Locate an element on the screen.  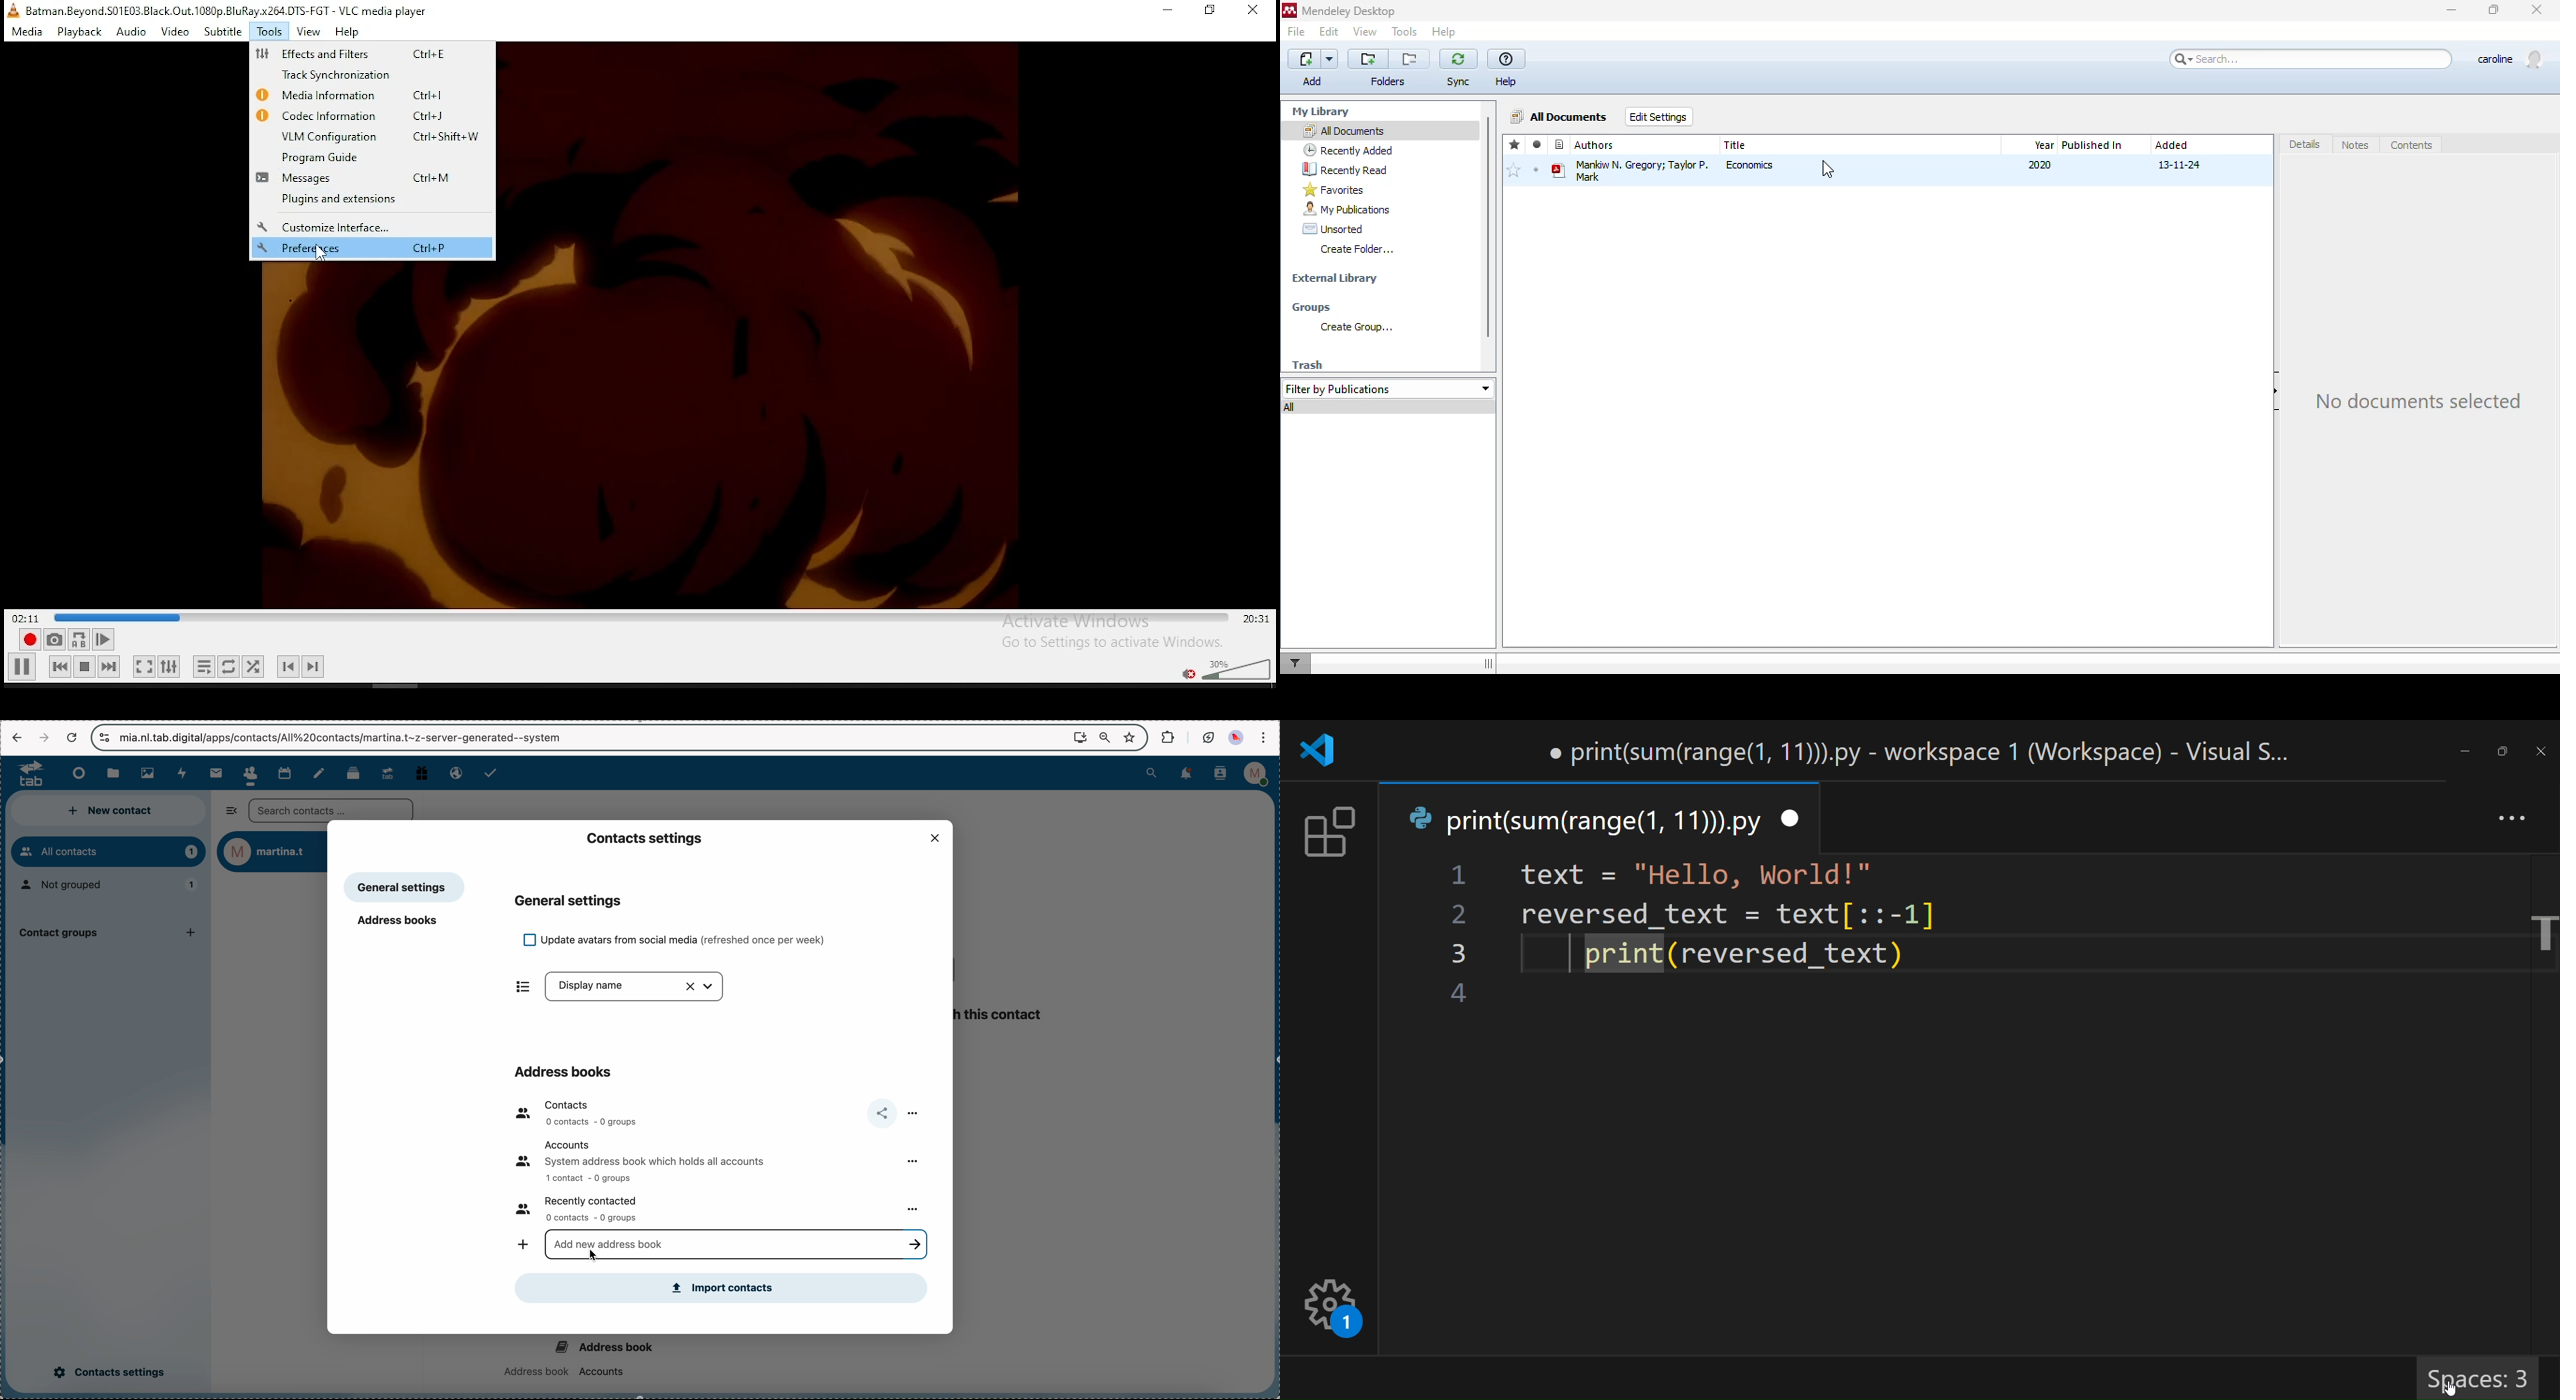
toggle playlist is located at coordinates (204, 666).